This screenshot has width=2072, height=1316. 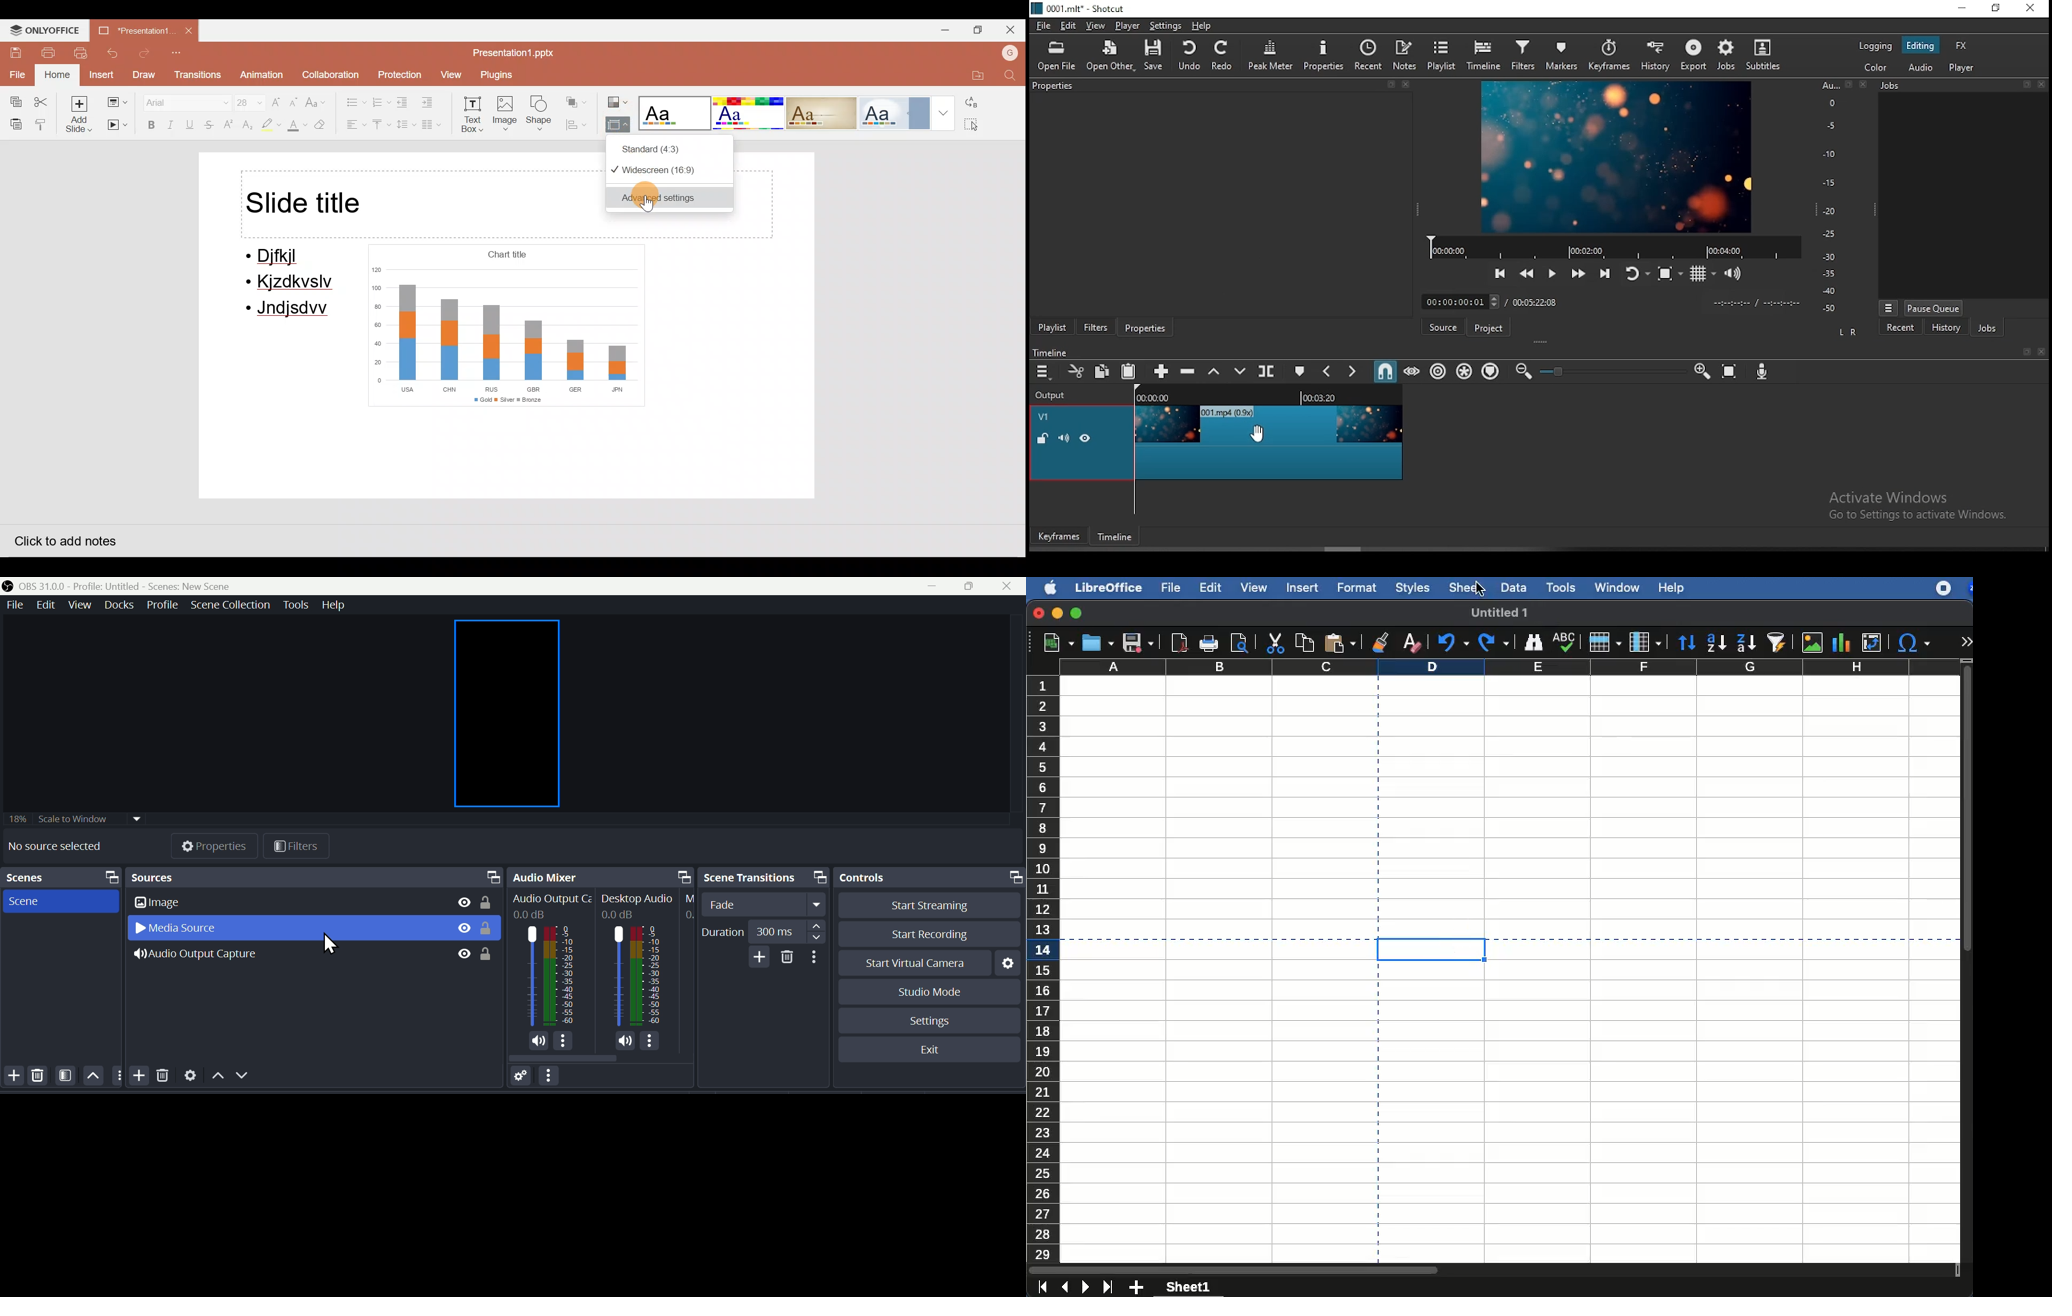 What do you see at coordinates (1111, 58) in the screenshot?
I see `open other` at bounding box center [1111, 58].